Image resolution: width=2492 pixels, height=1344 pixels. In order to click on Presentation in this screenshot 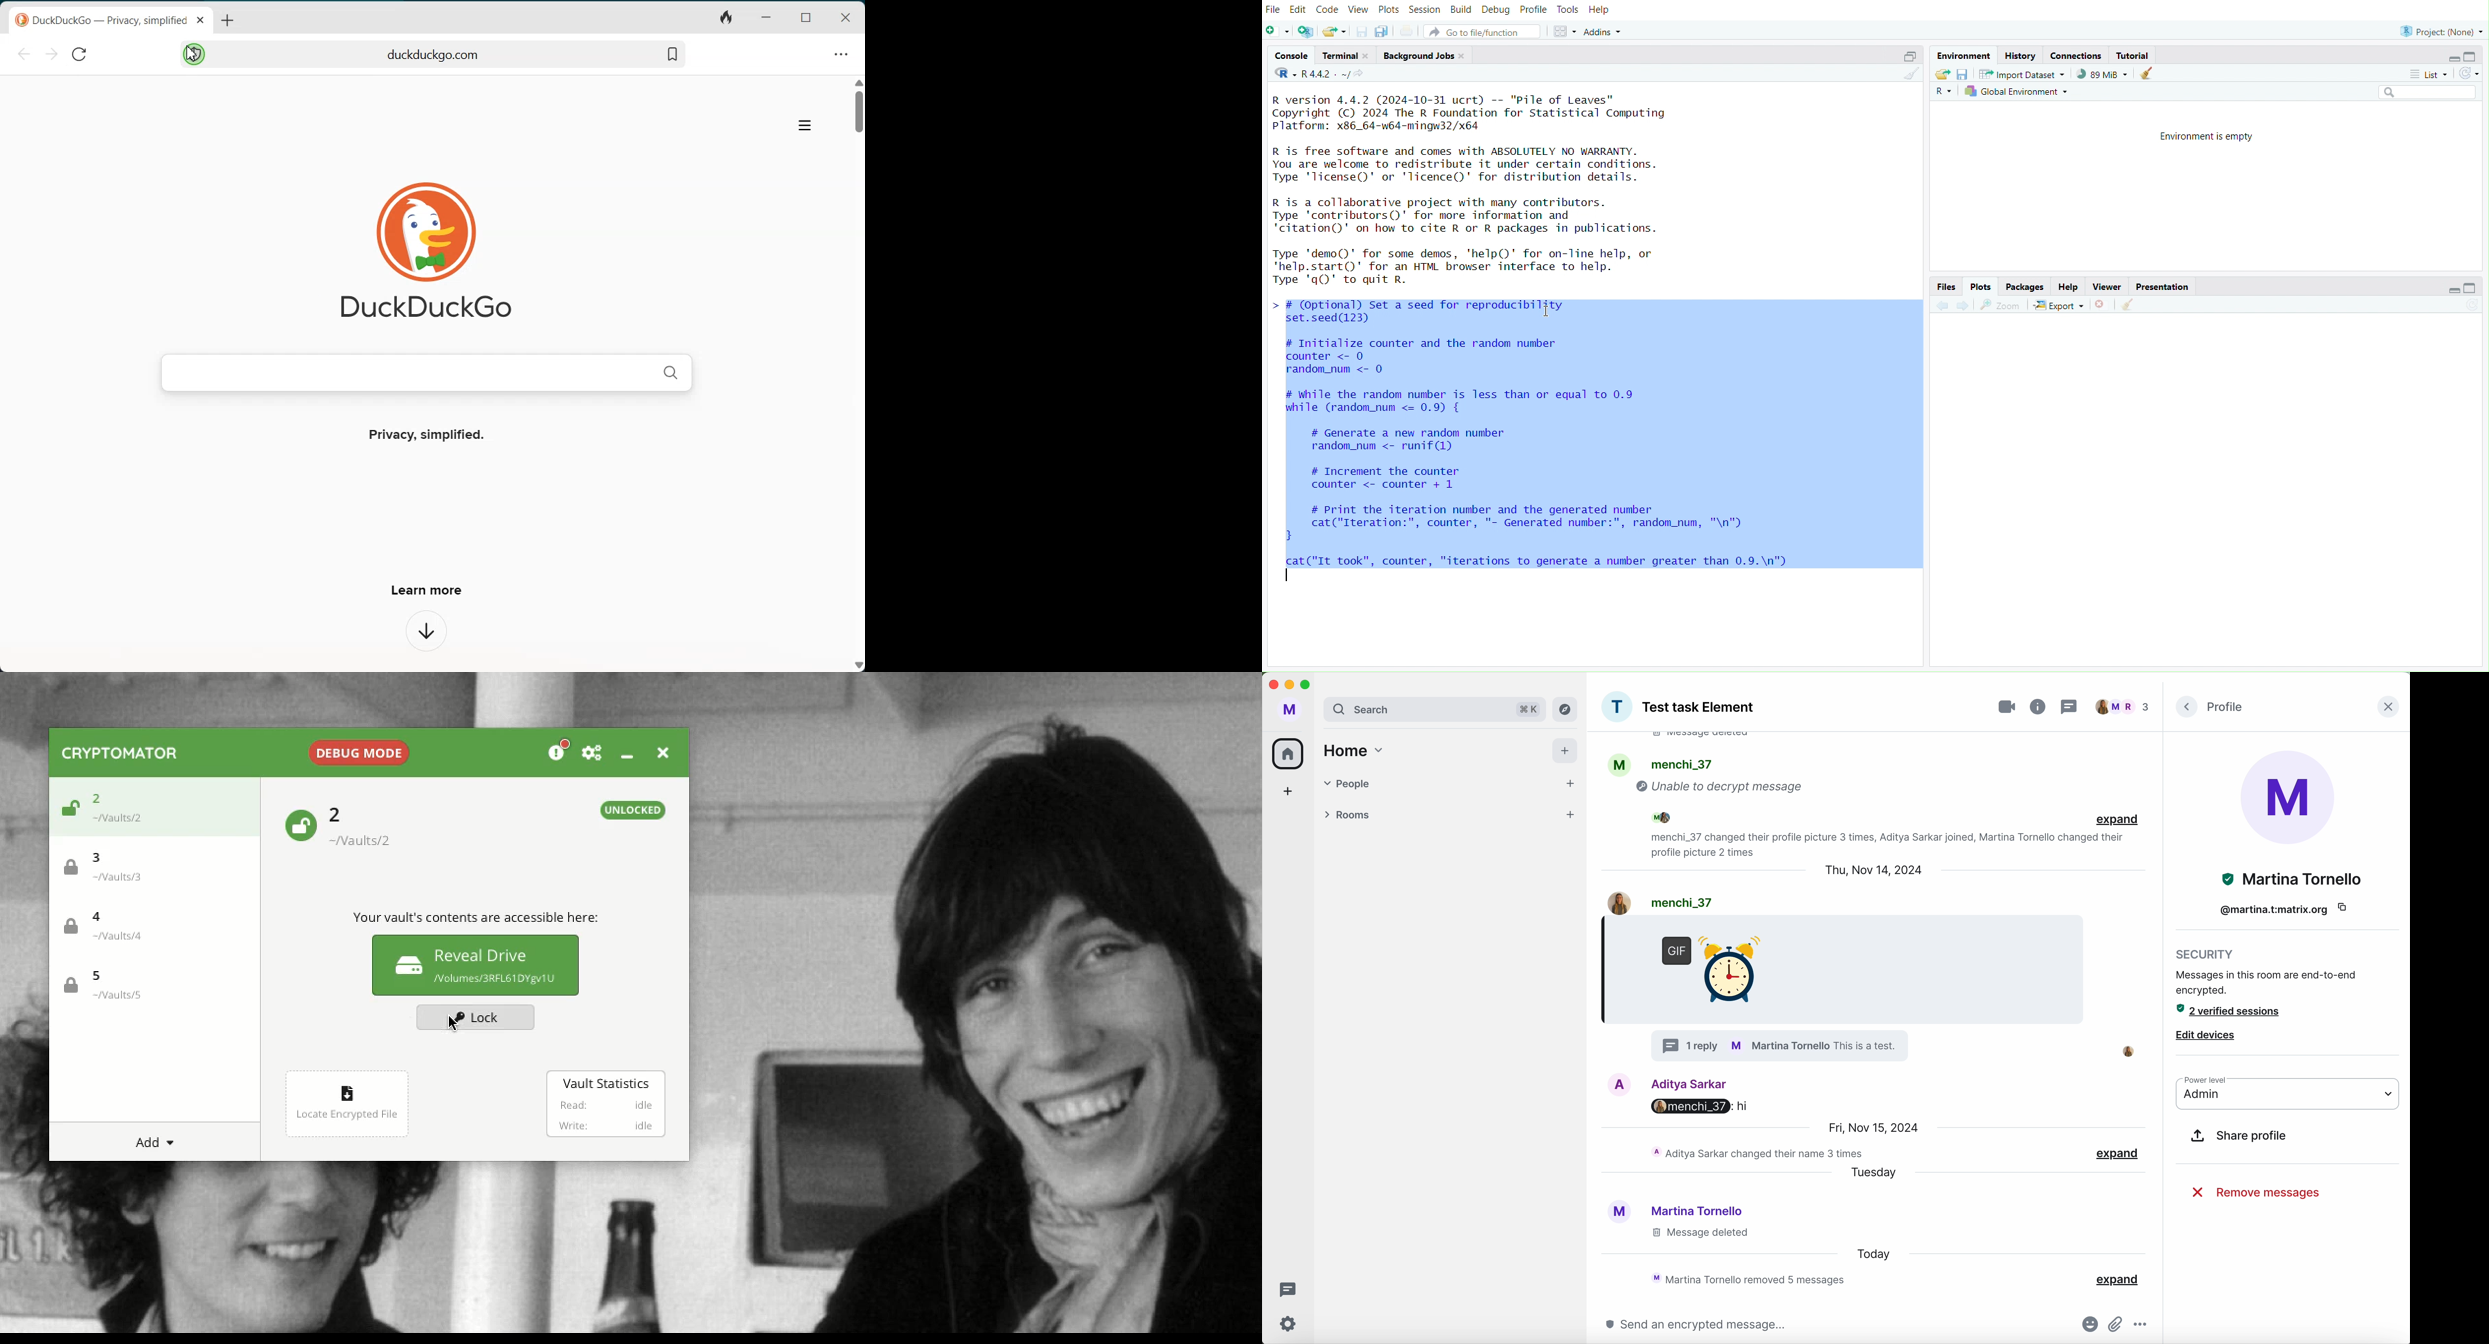, I will do `click(2165, 286)`.